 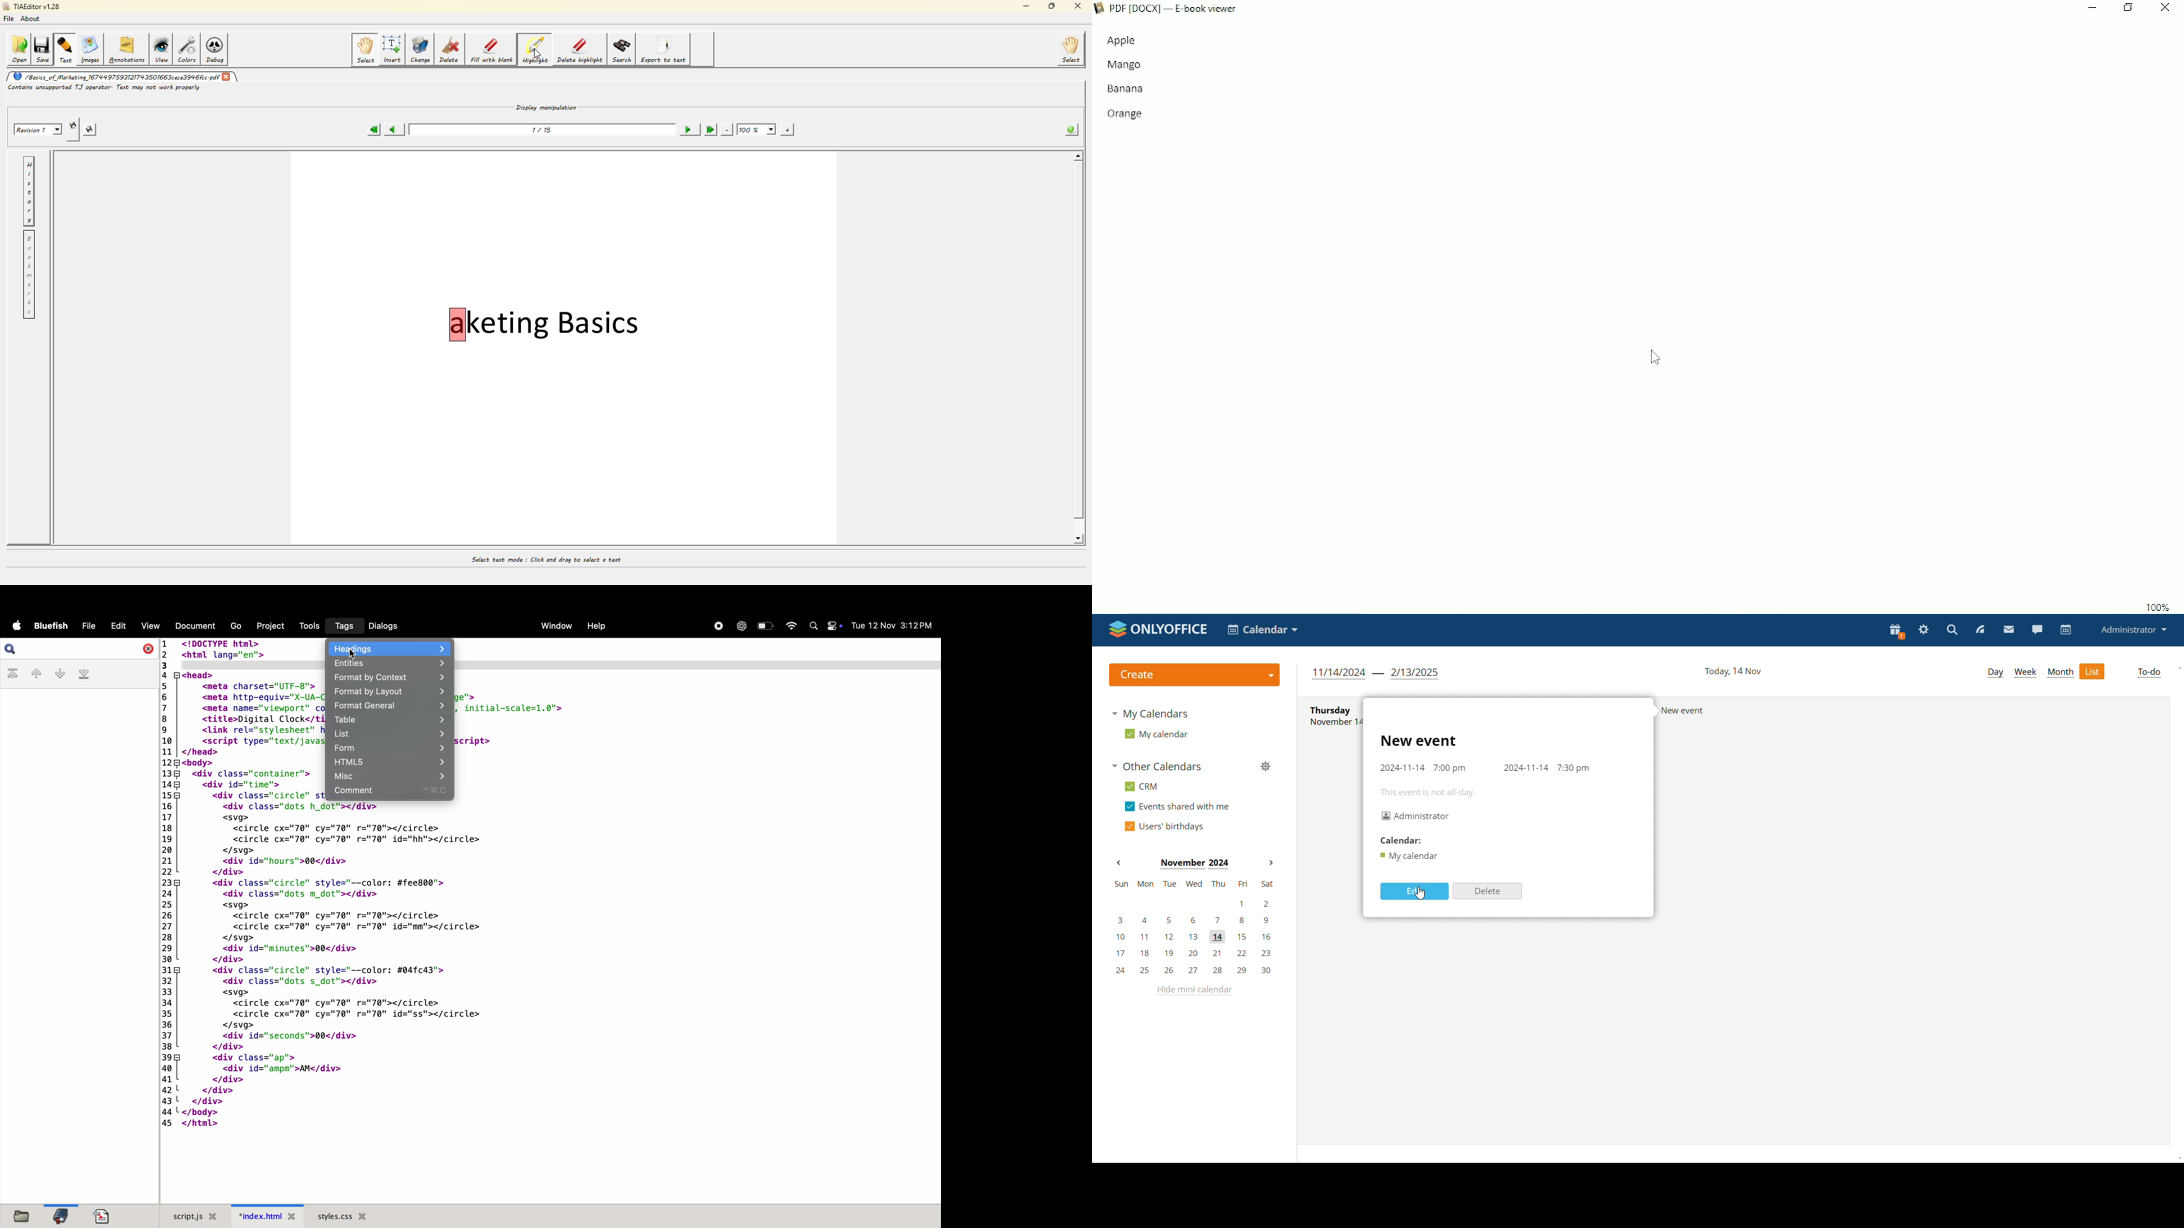 I want to click on Html5, so click(x=388, y=763).